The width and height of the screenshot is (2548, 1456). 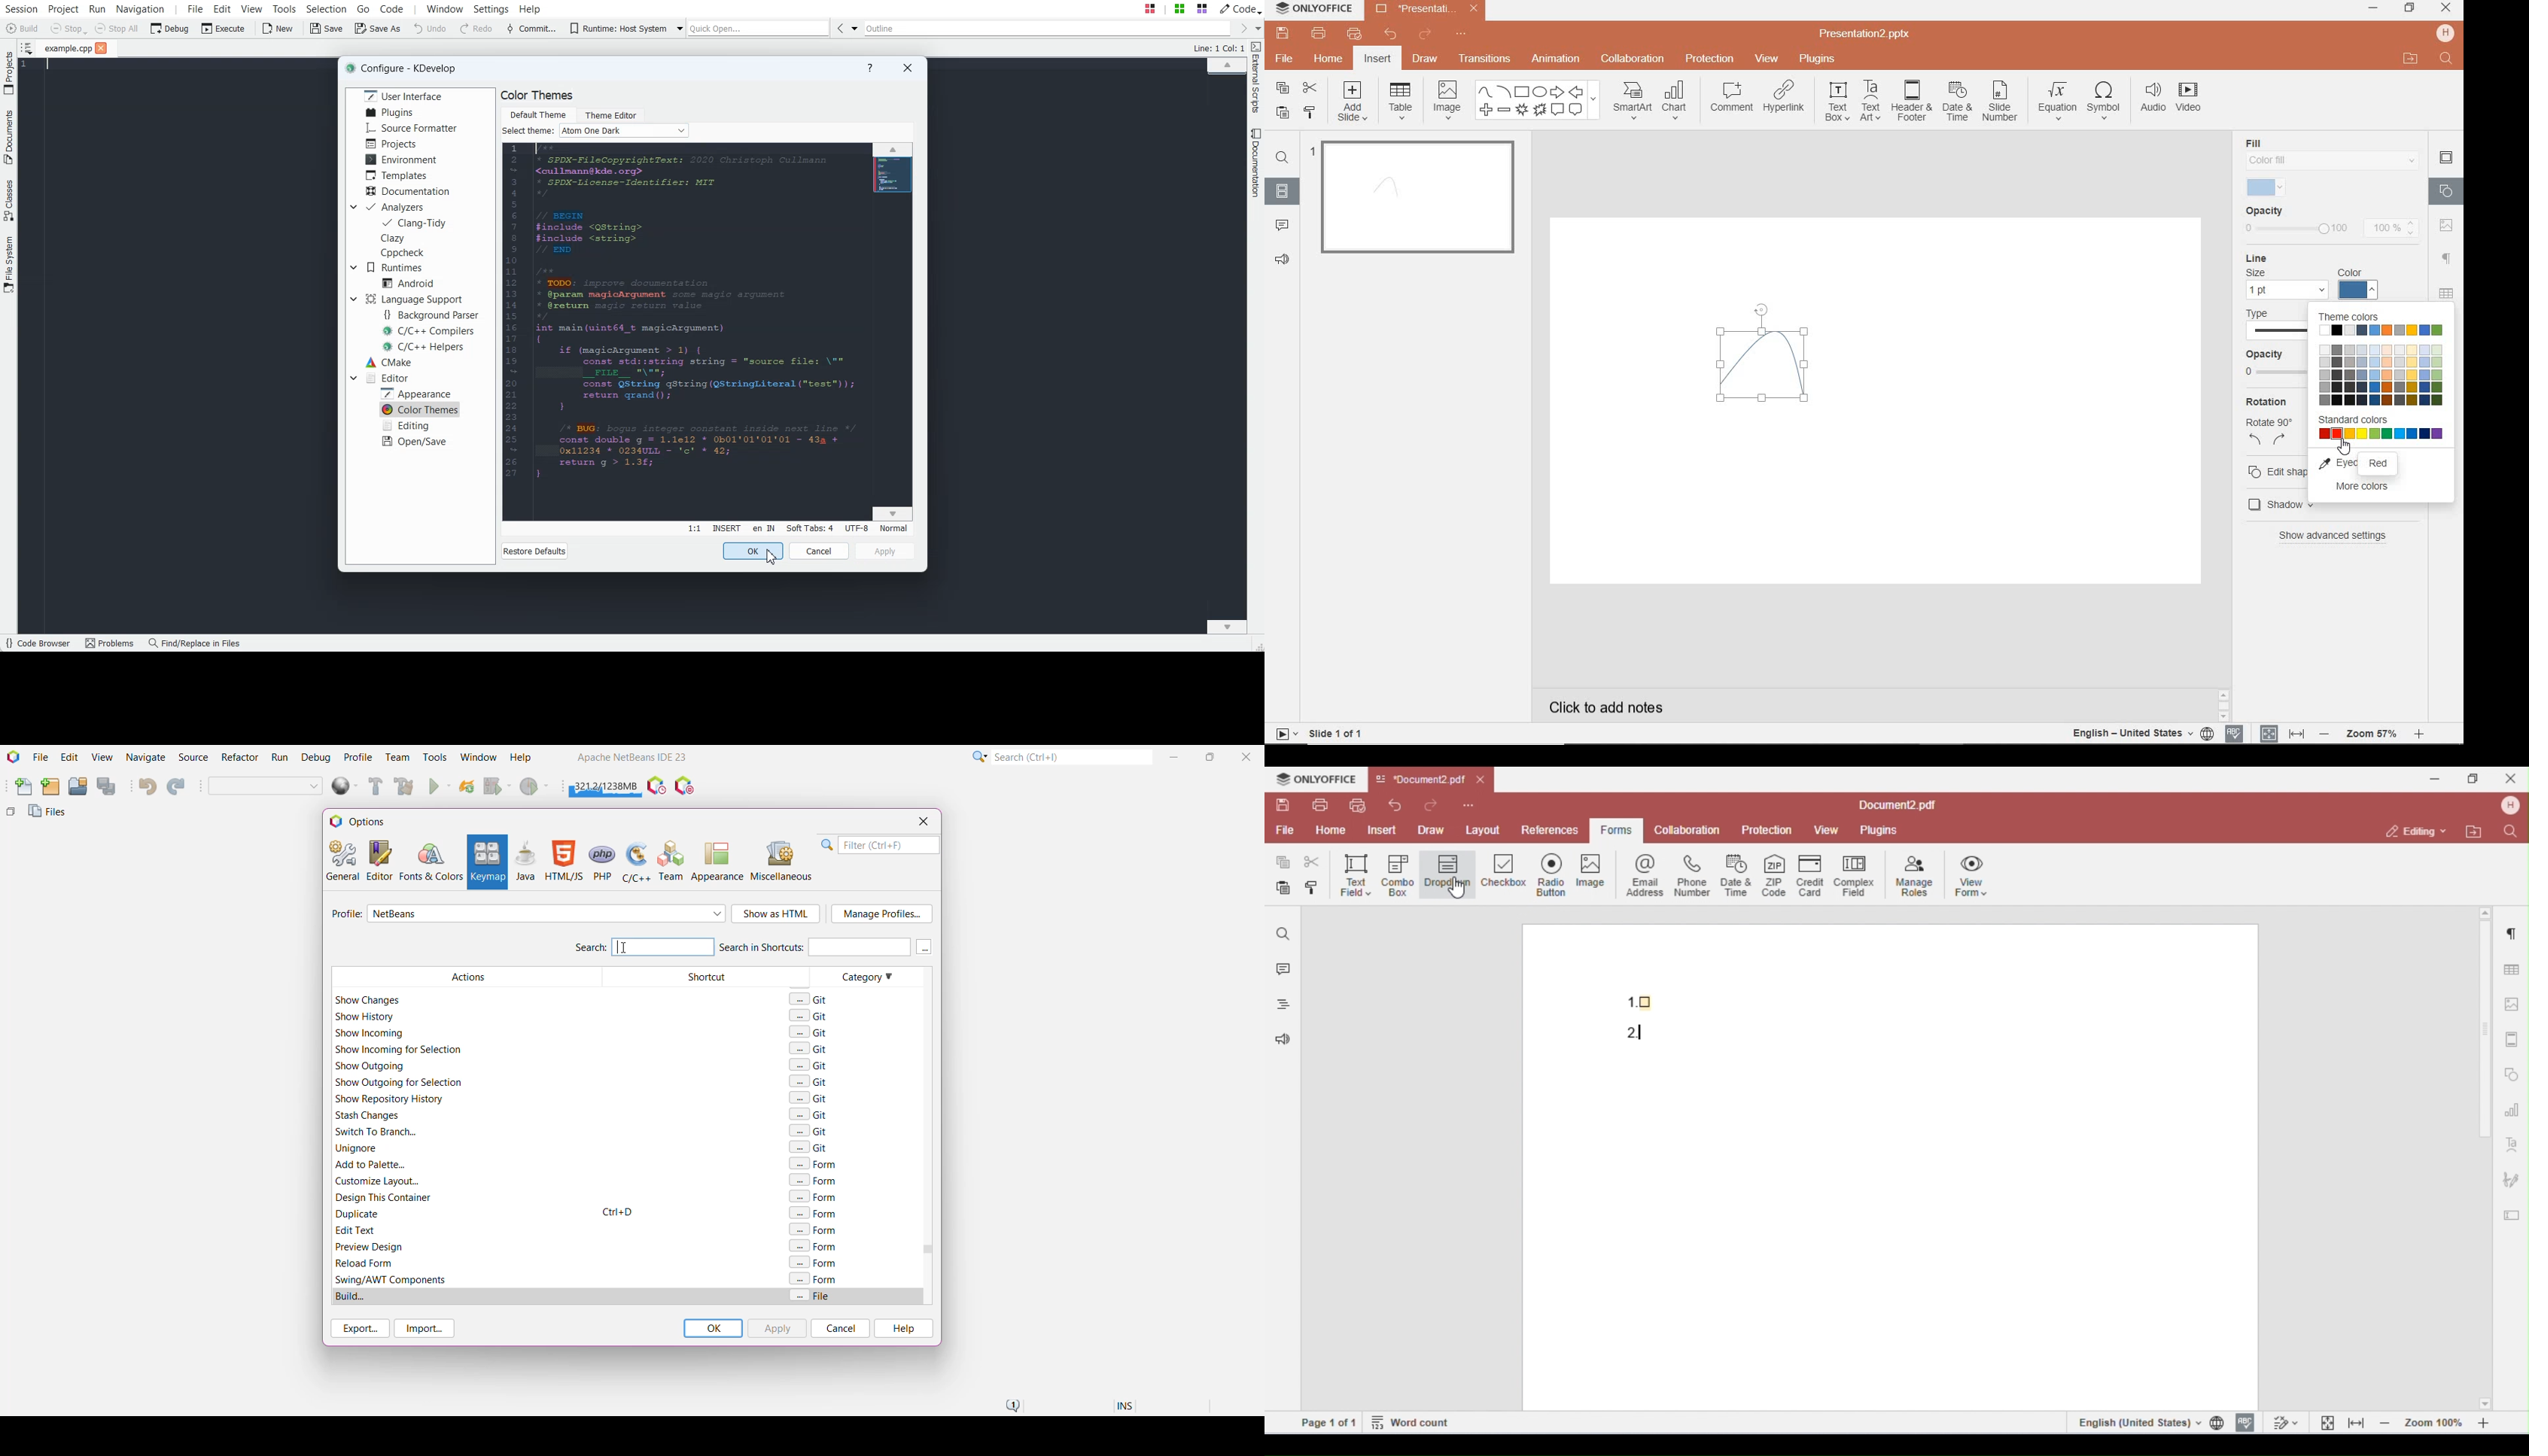 I want to click on selected fill color, so click(x=2266, y=187).